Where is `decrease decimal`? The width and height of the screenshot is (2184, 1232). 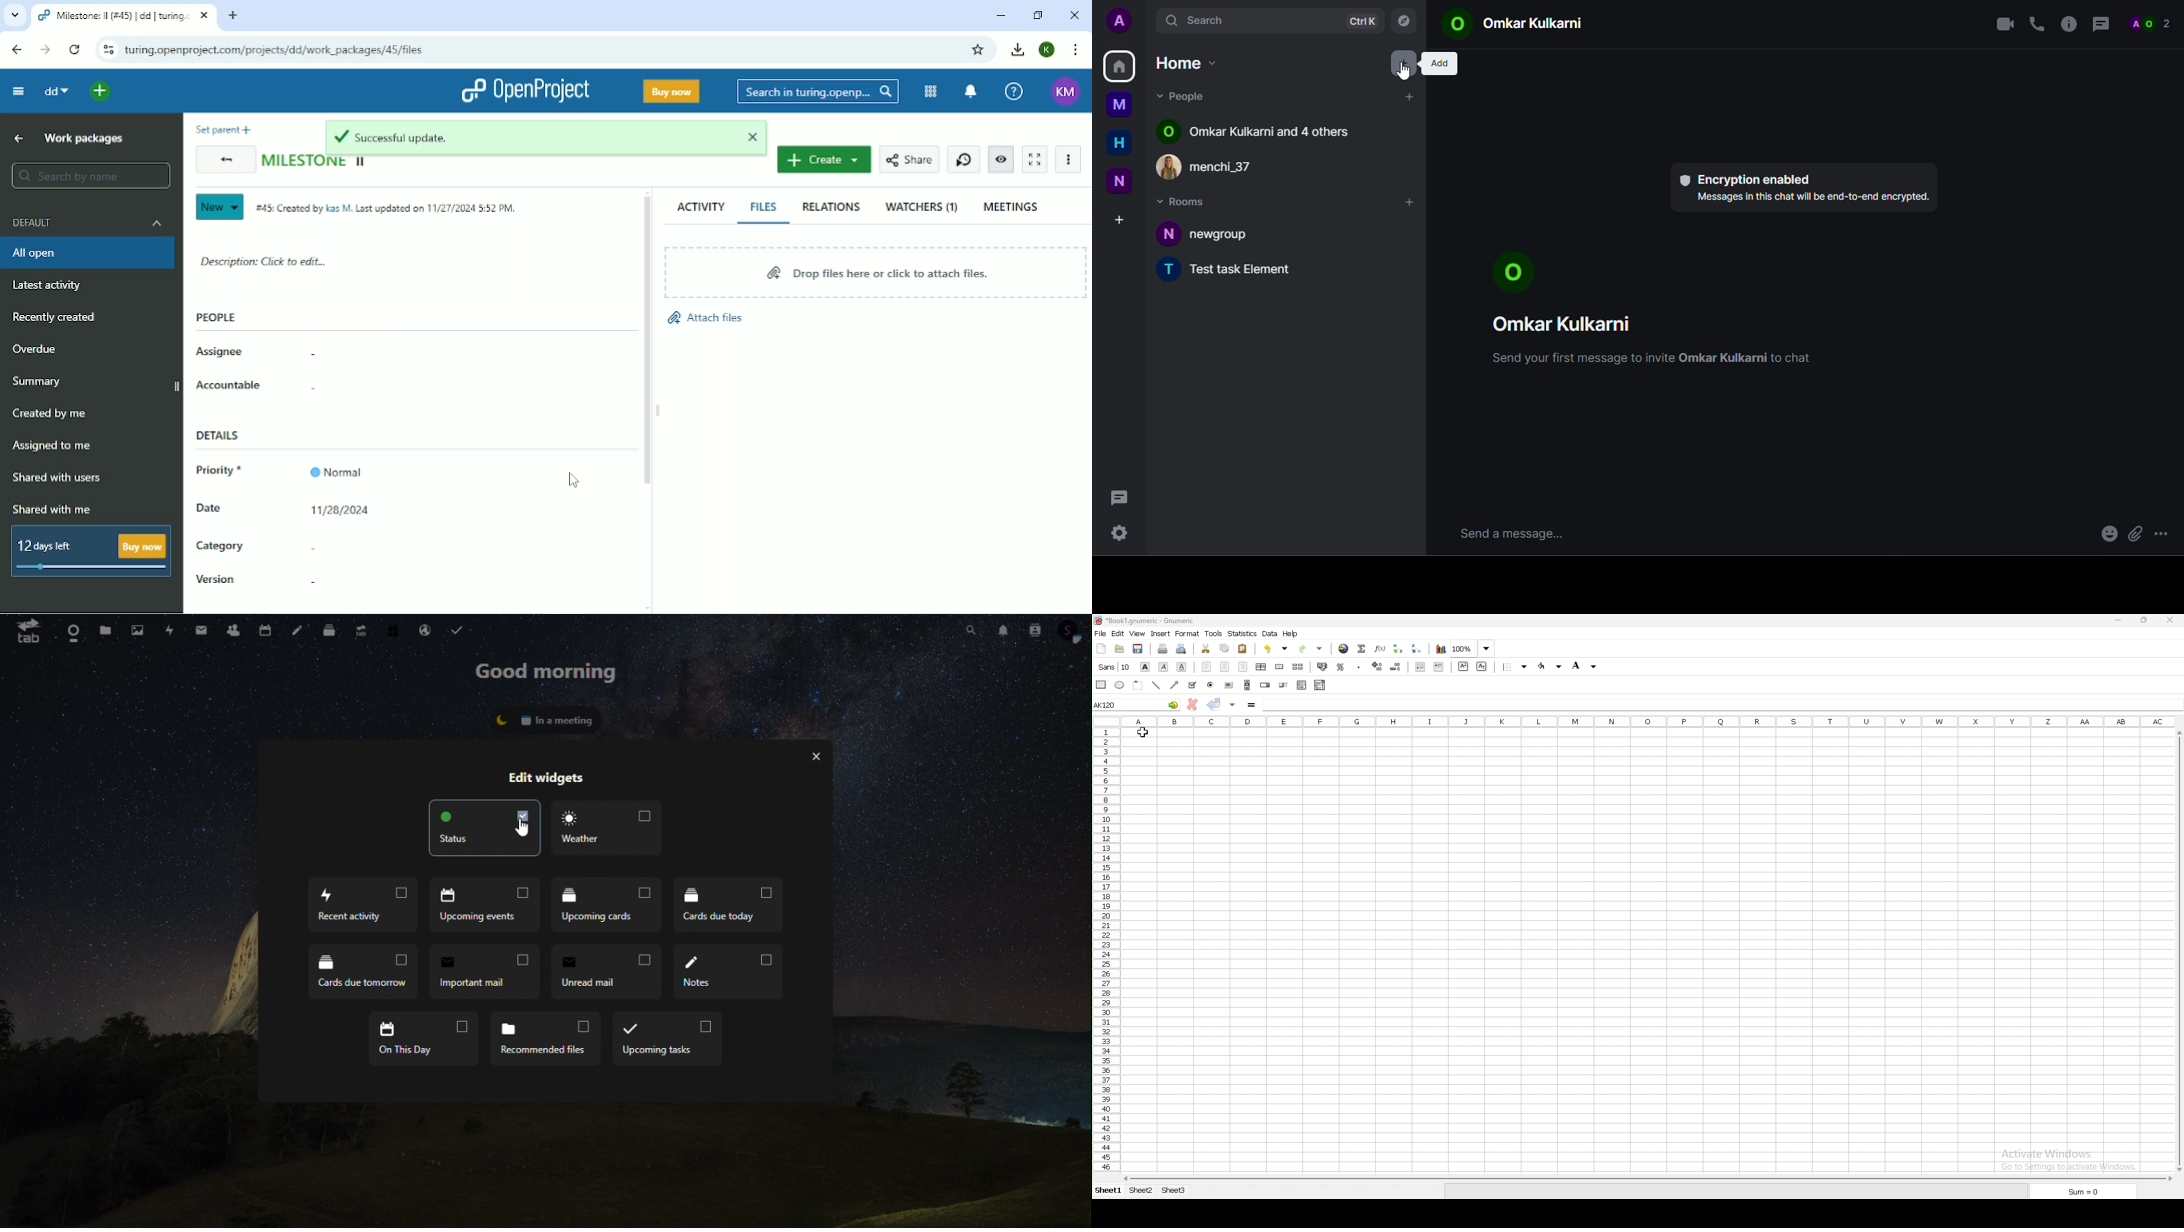
decrease decimal is located at coordinates (1396, 667).